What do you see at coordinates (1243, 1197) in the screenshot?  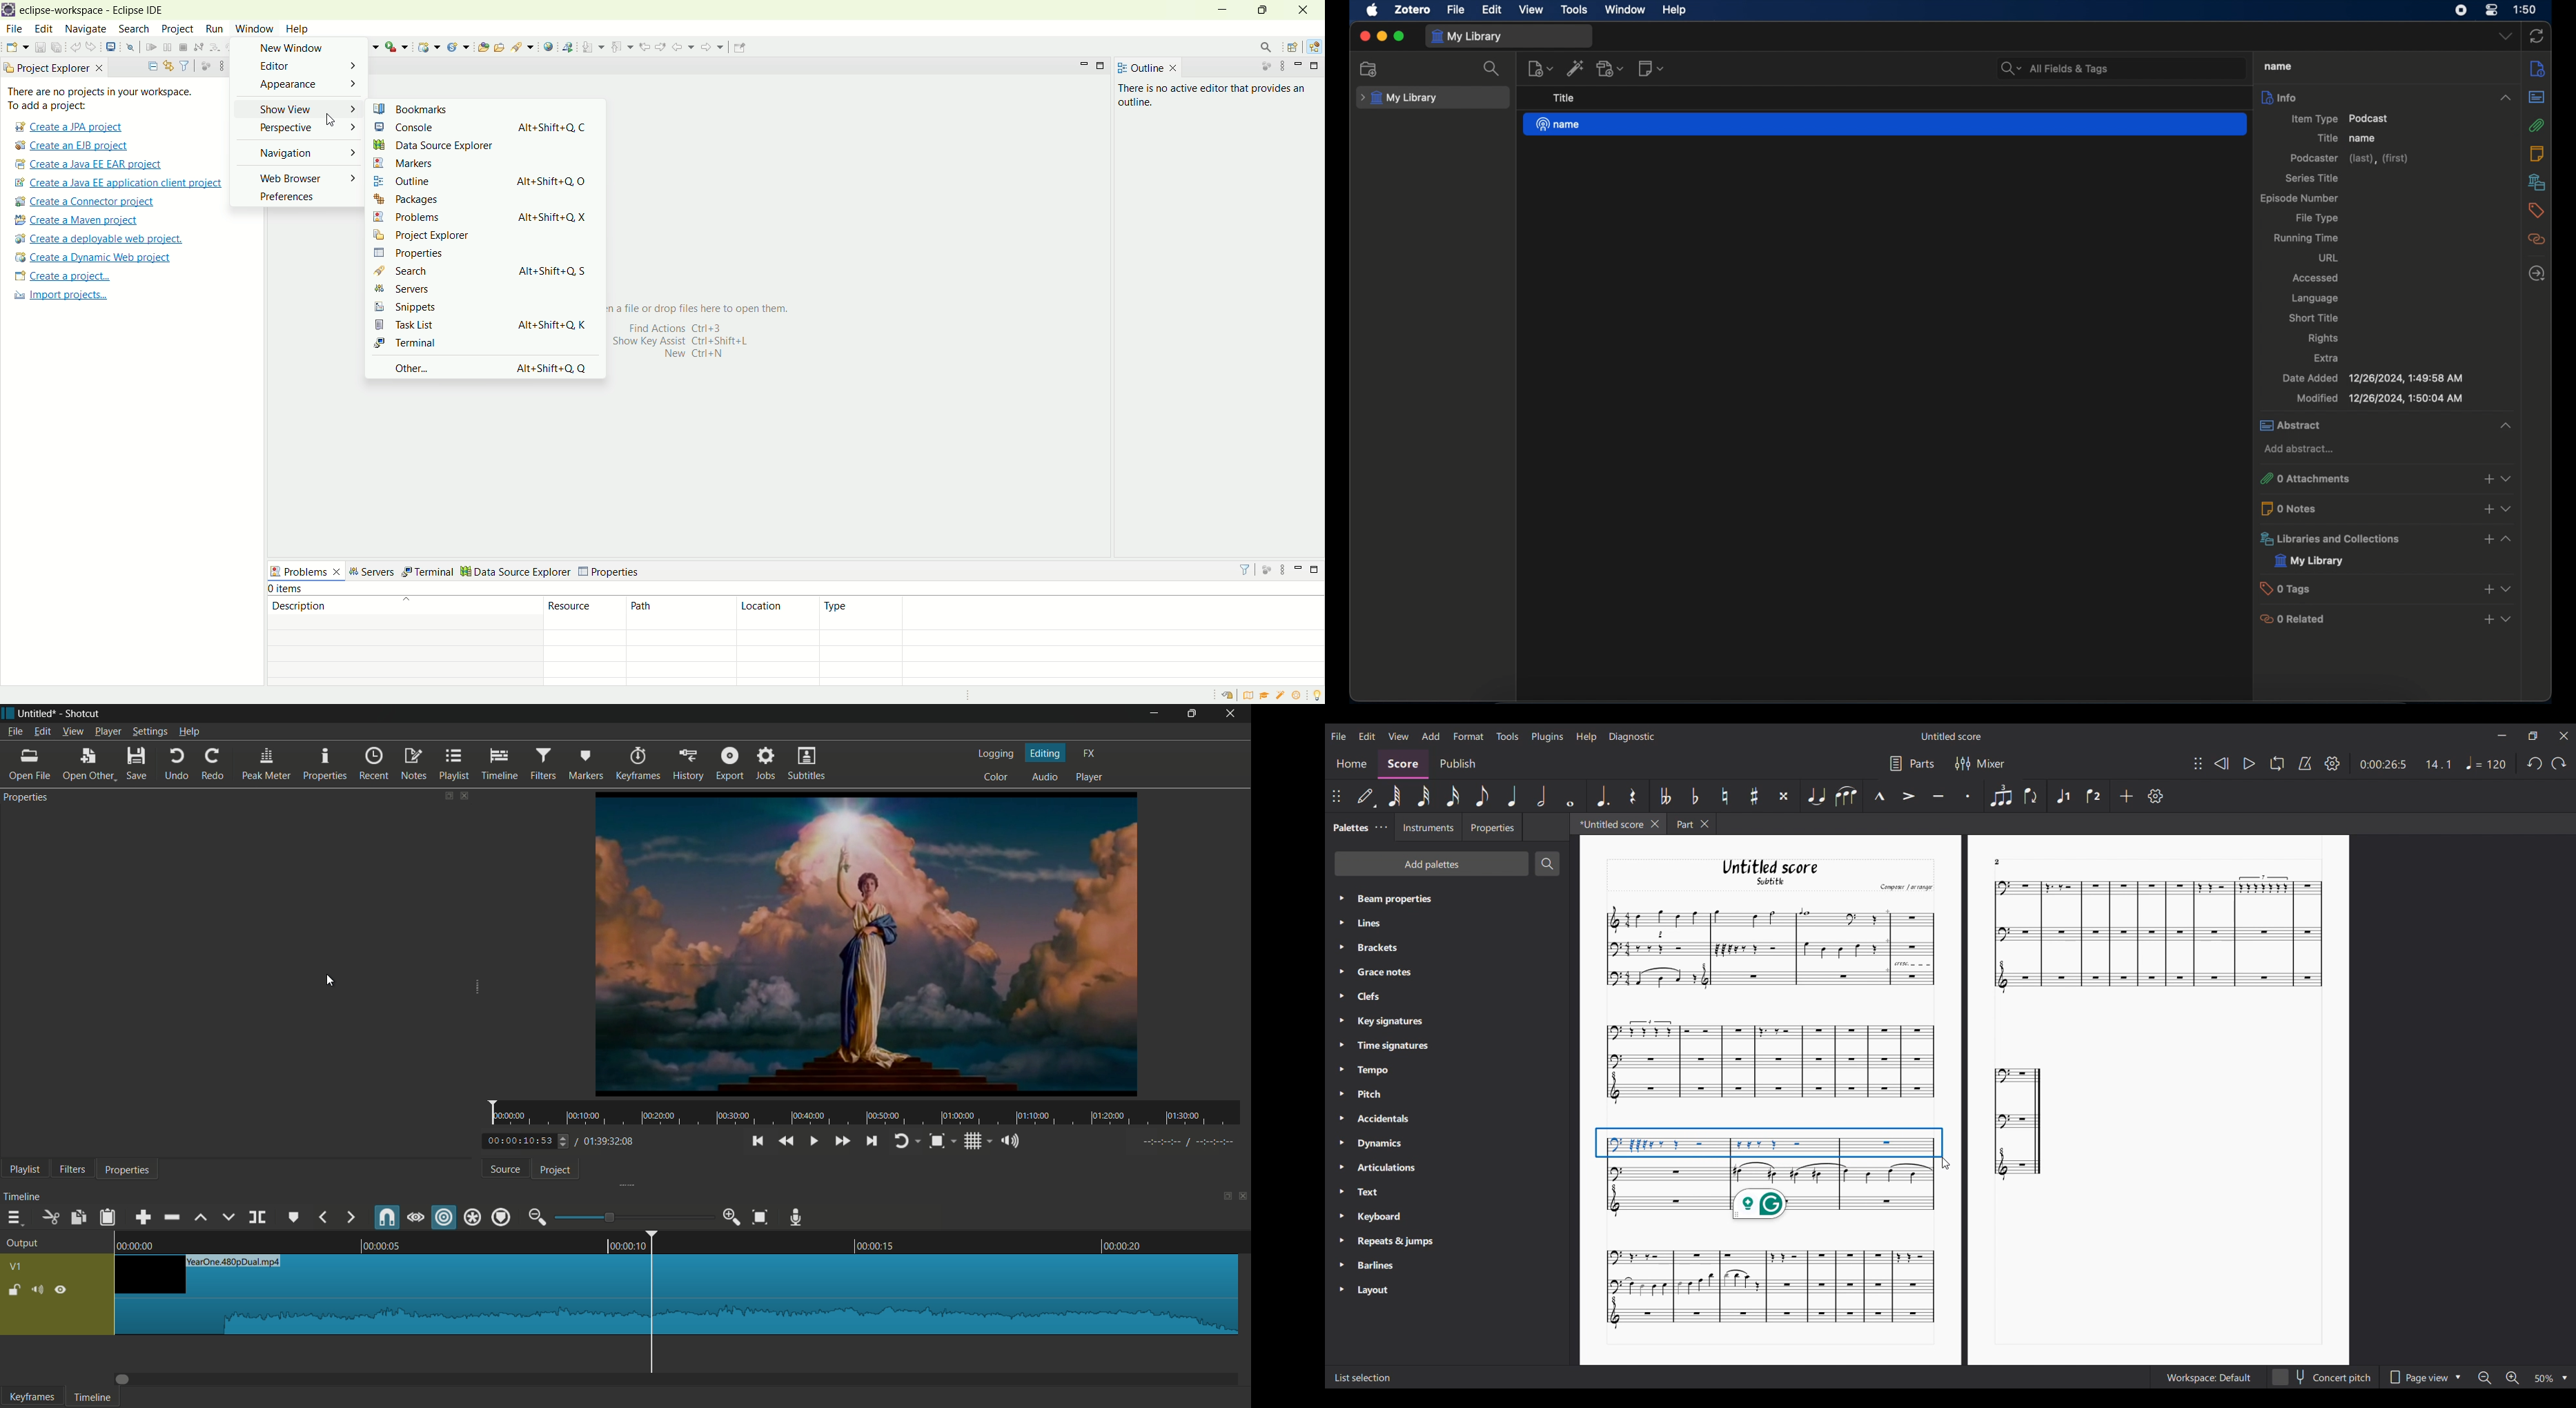 I see `close timeline` at bounding box center [1243, 1197].